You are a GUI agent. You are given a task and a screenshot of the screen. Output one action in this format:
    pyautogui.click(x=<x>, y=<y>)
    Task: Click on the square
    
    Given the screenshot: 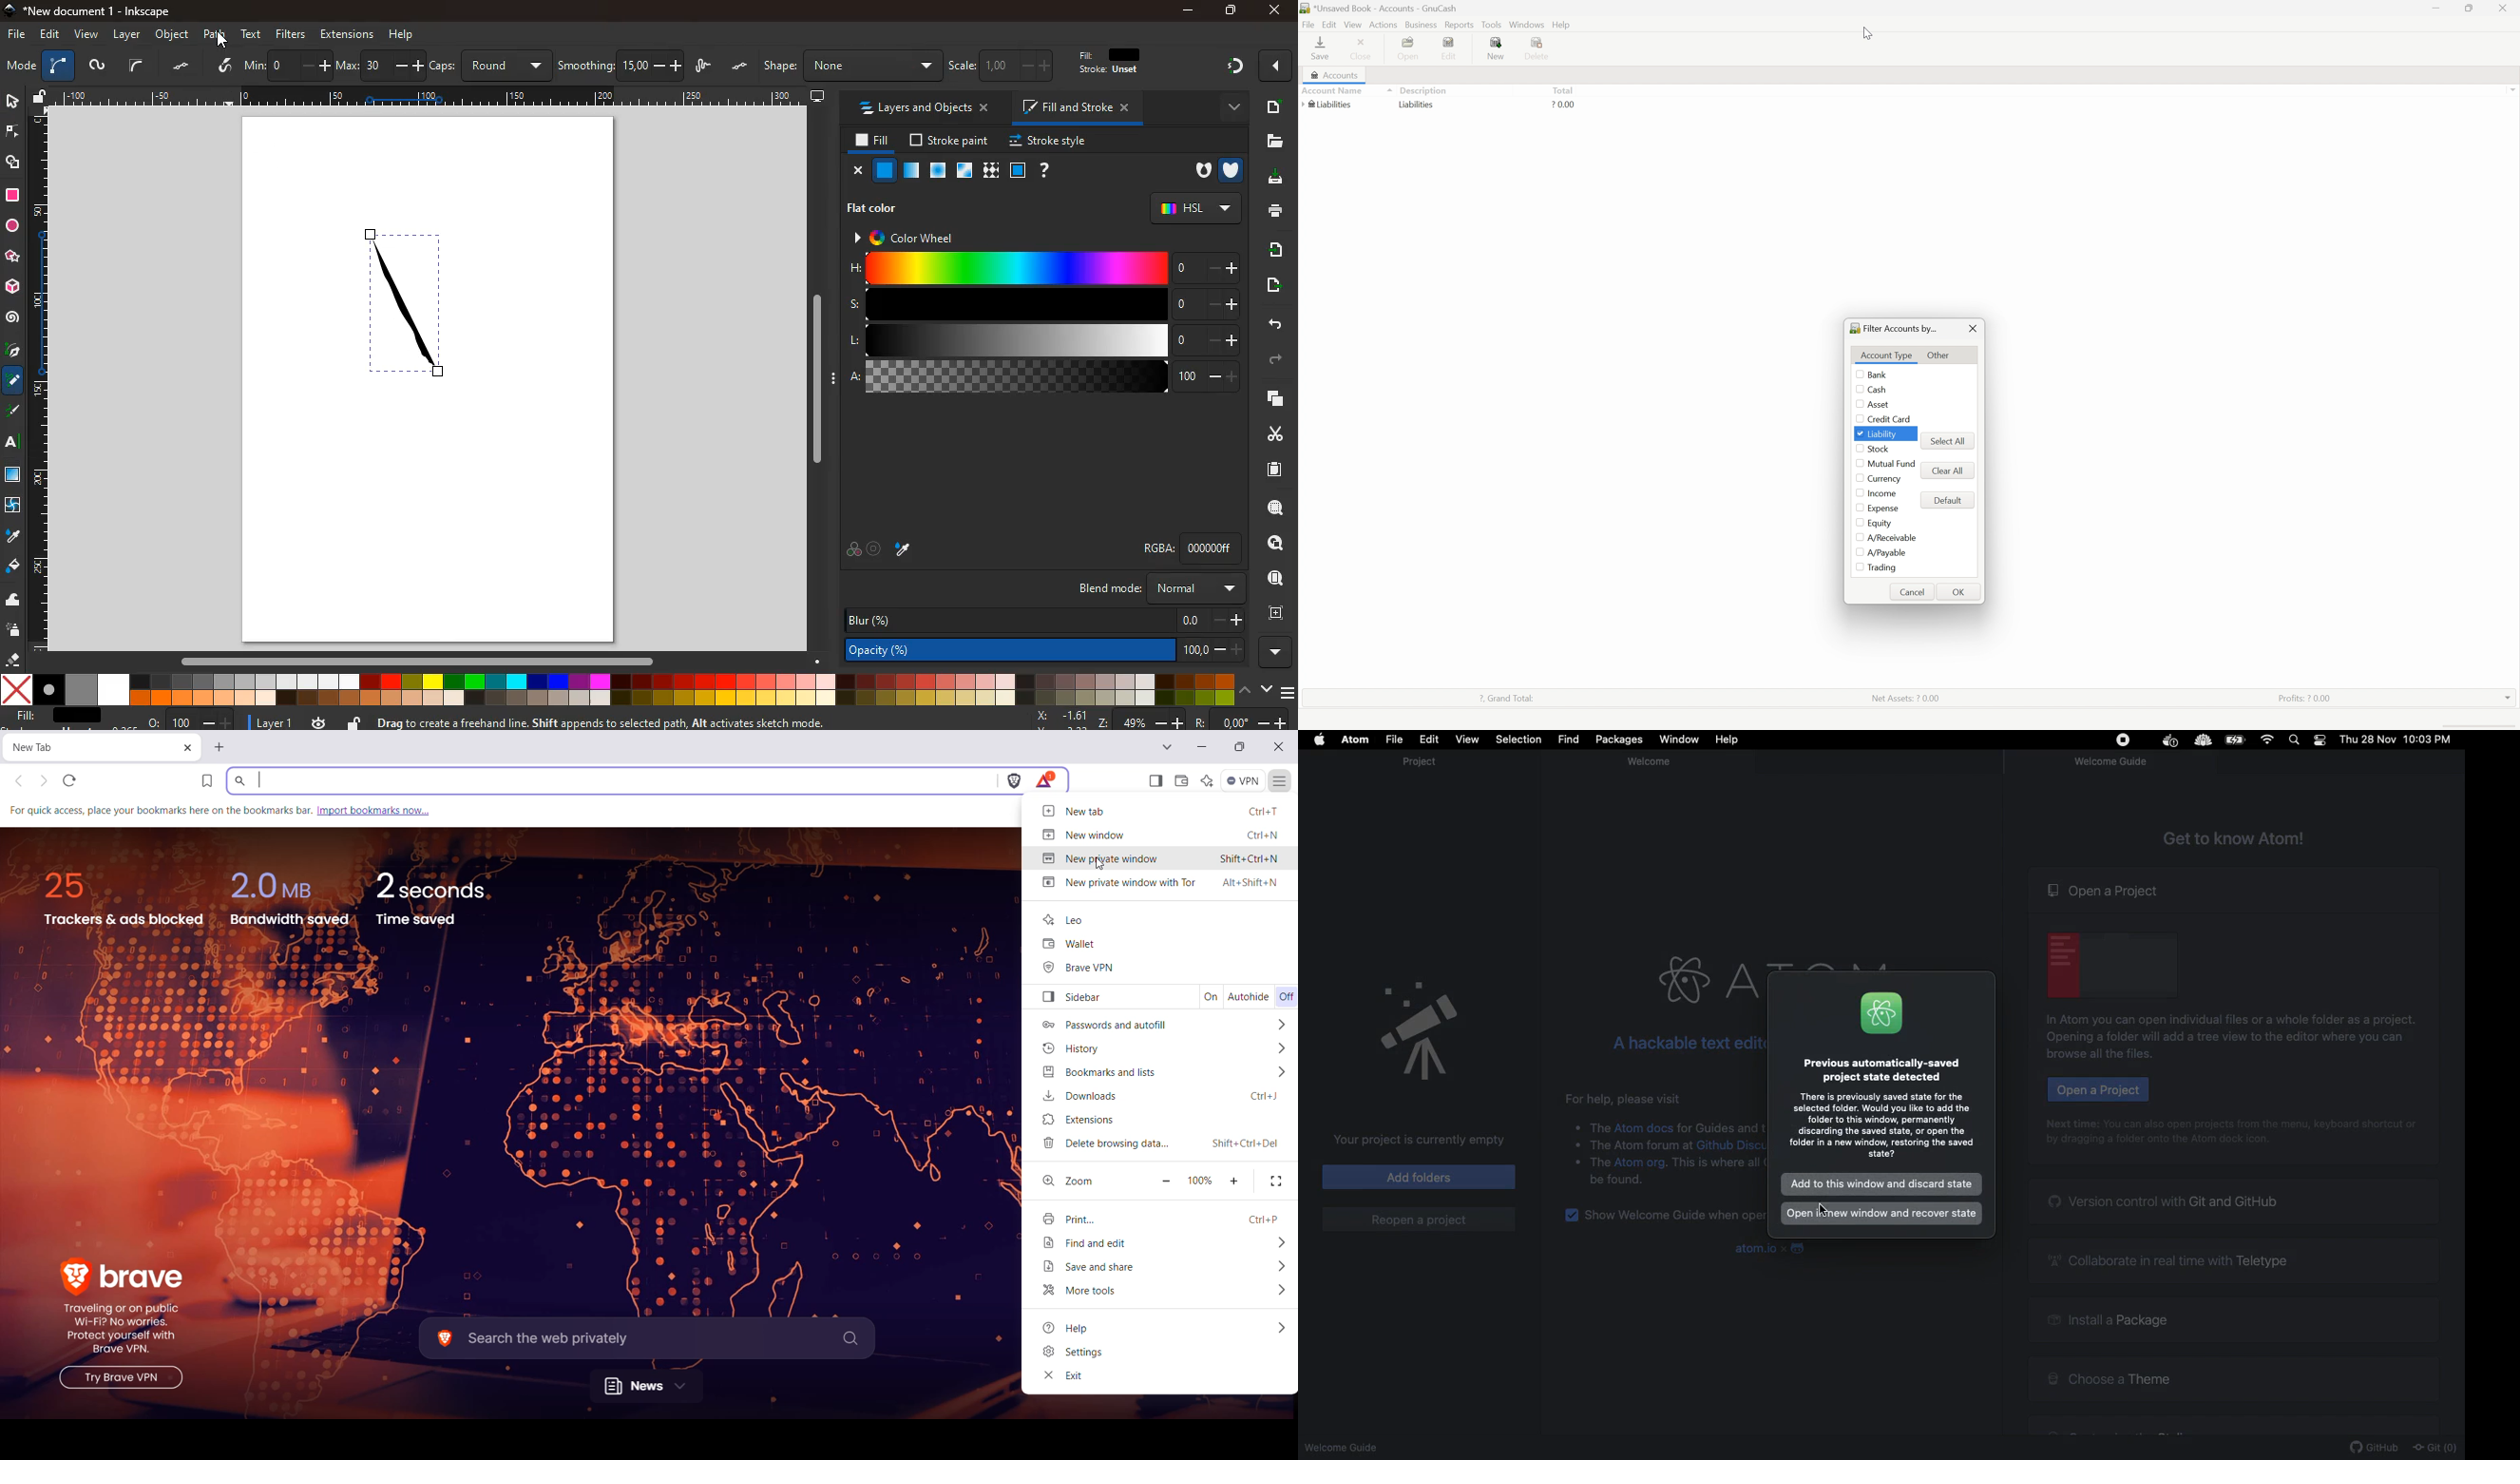 What is the action you would take?
    pyautogui.click(x=12, y=198)
    